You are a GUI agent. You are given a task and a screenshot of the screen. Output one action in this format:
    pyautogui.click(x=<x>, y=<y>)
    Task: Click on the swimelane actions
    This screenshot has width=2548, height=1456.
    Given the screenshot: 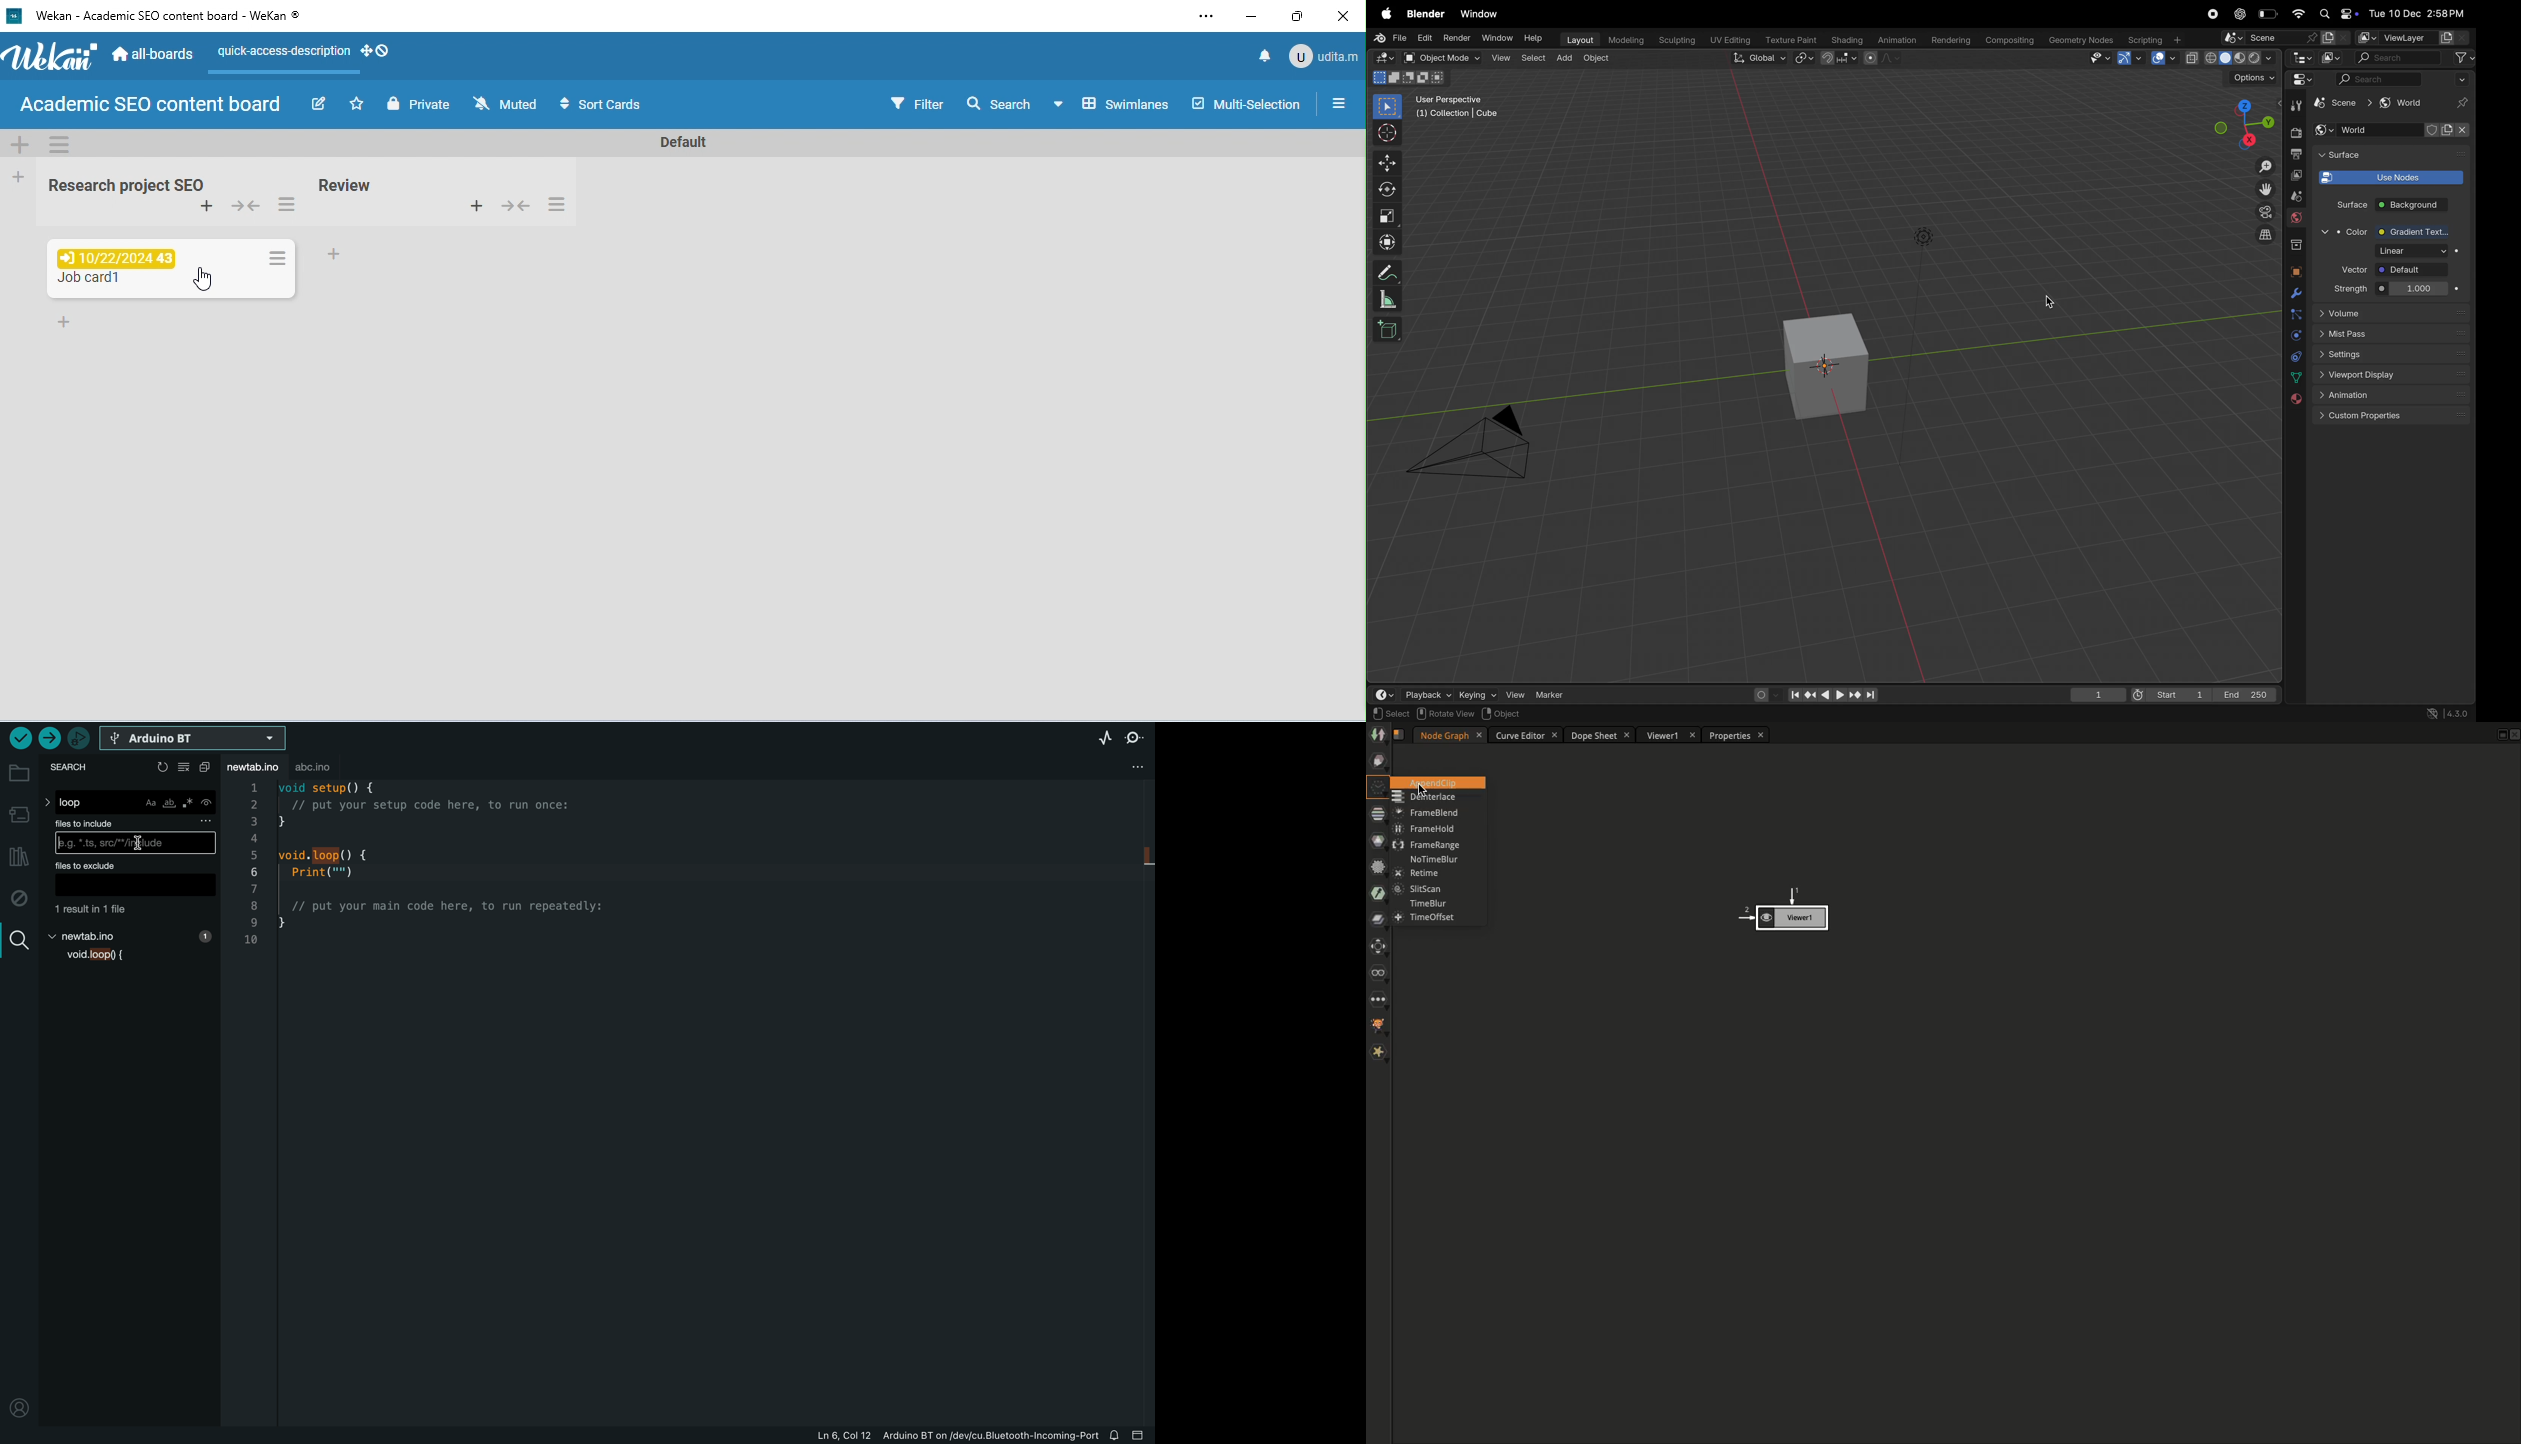 What is the action you would take?
    pyautogui.click(x=61, y=144)
    